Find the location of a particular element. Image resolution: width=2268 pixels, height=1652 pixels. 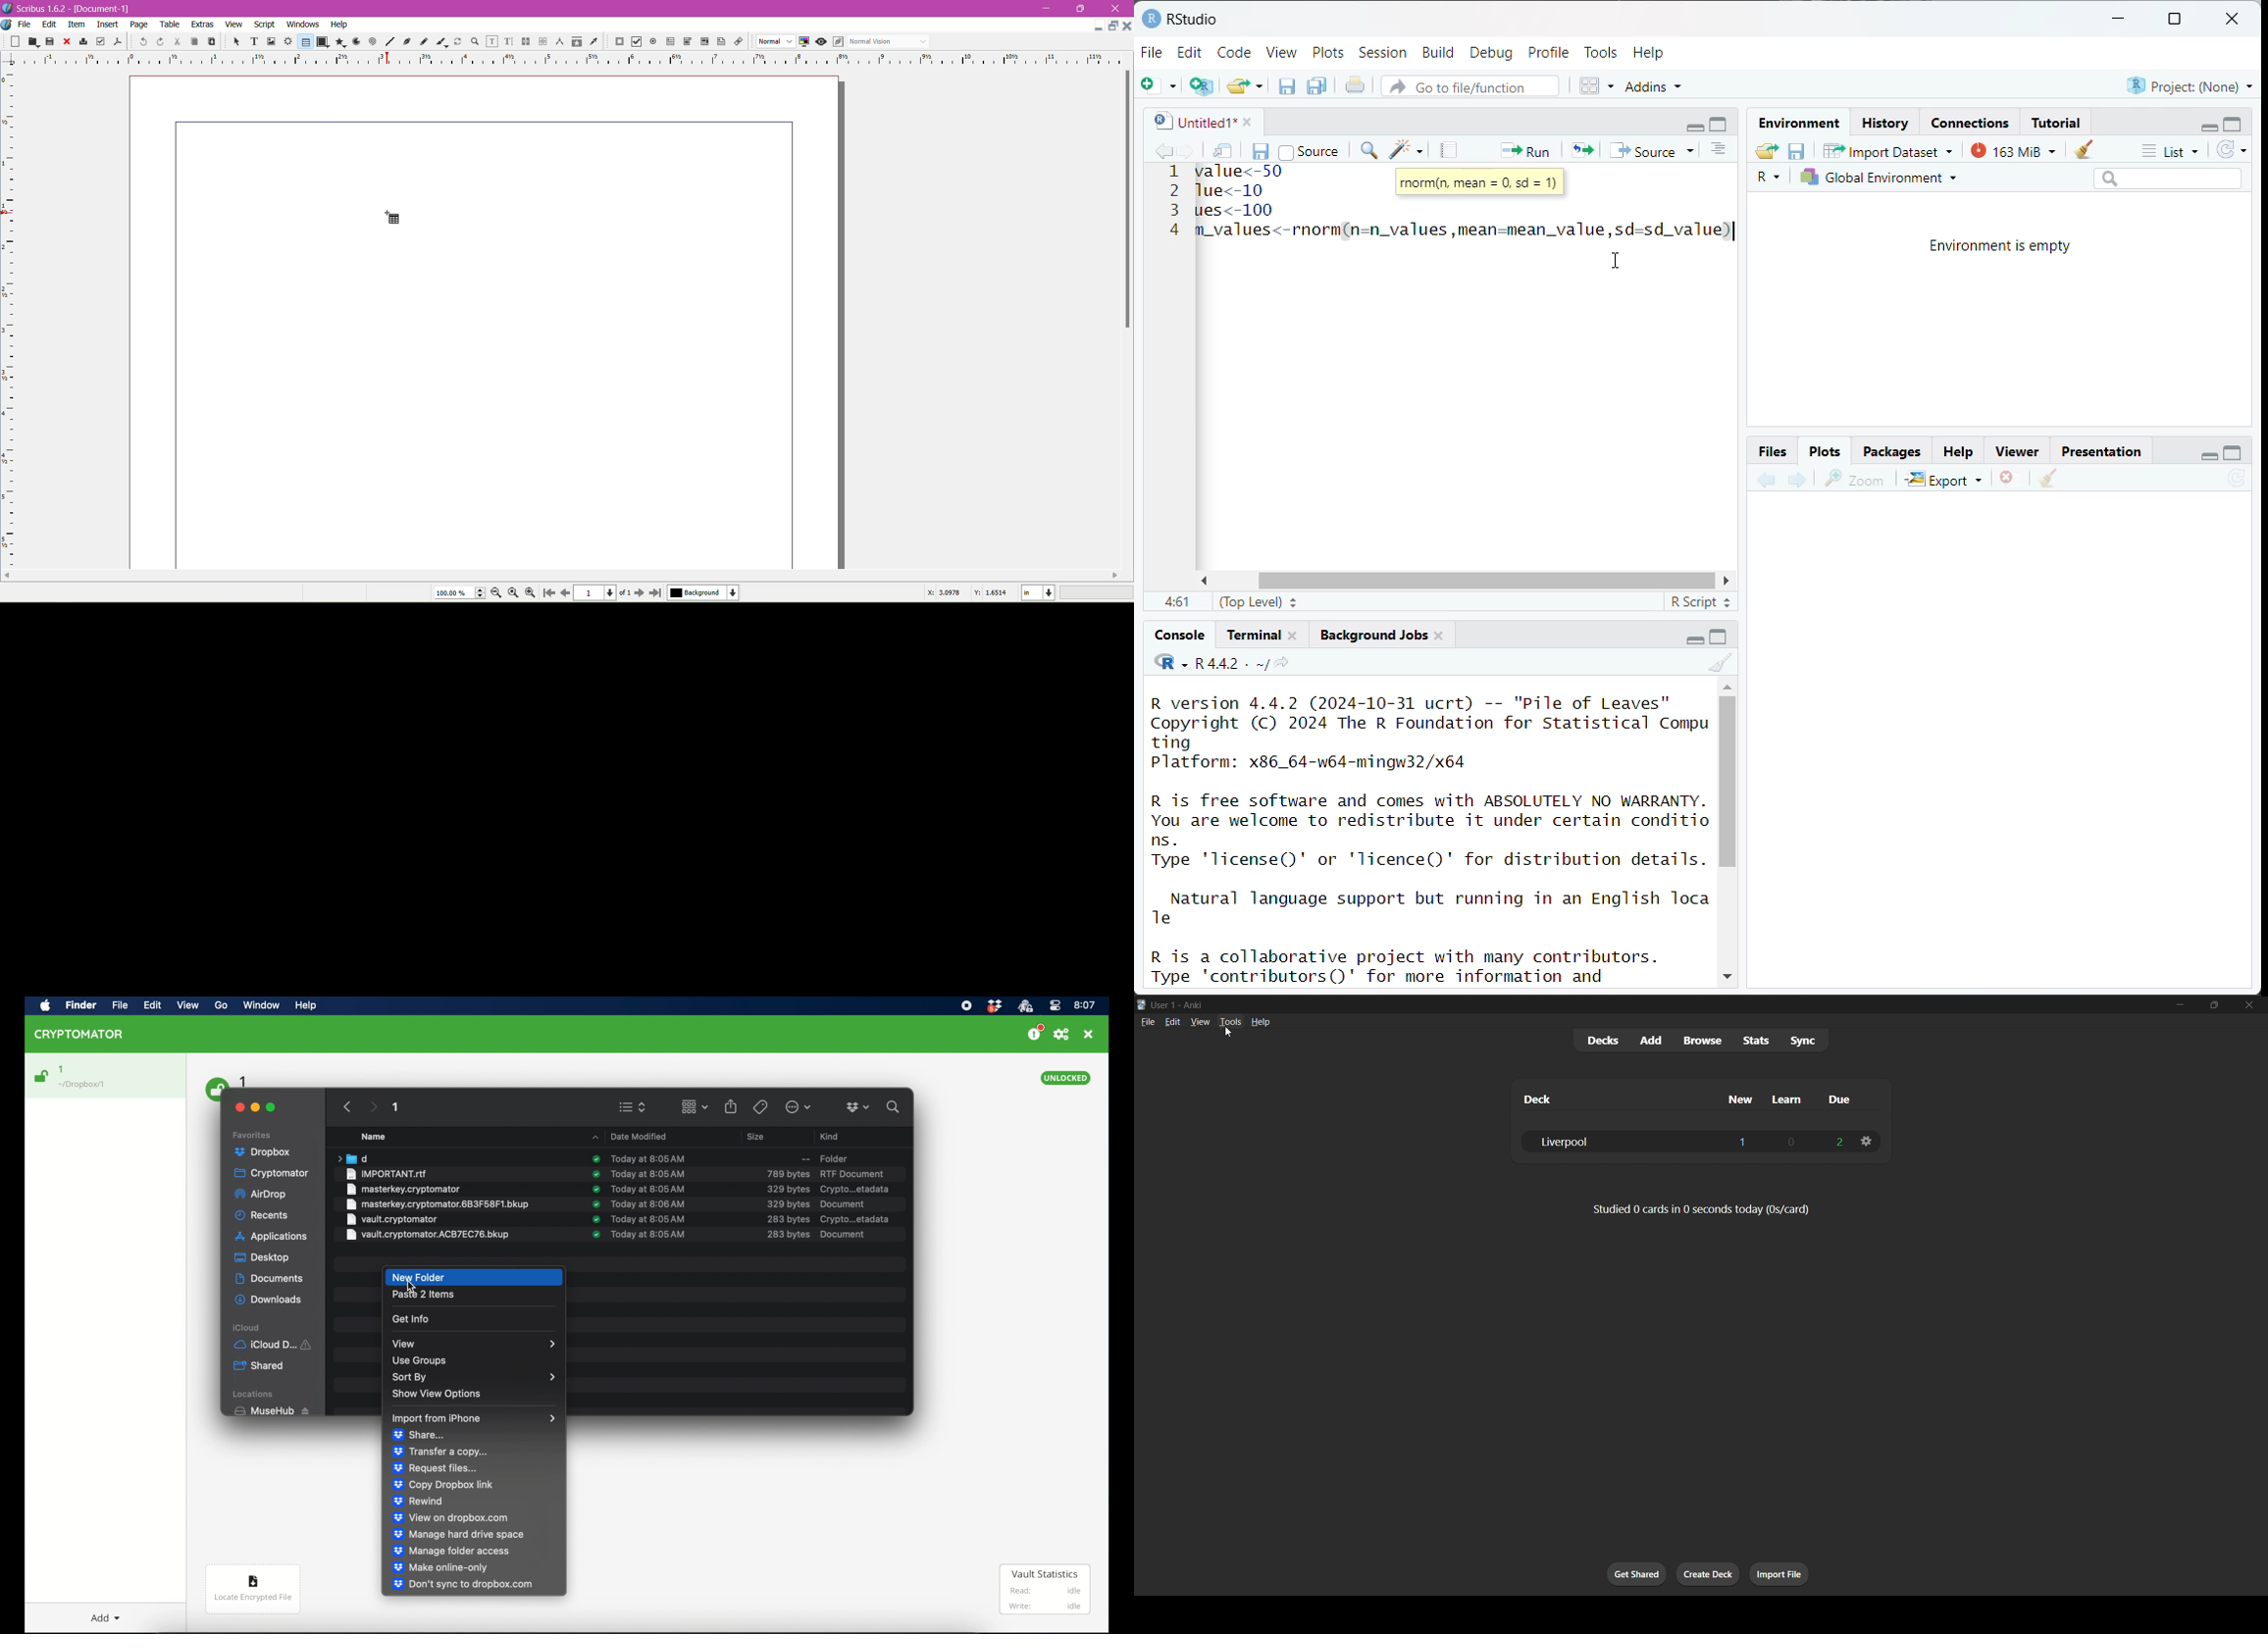

Tutorial is located at coordinates (2058, 120).